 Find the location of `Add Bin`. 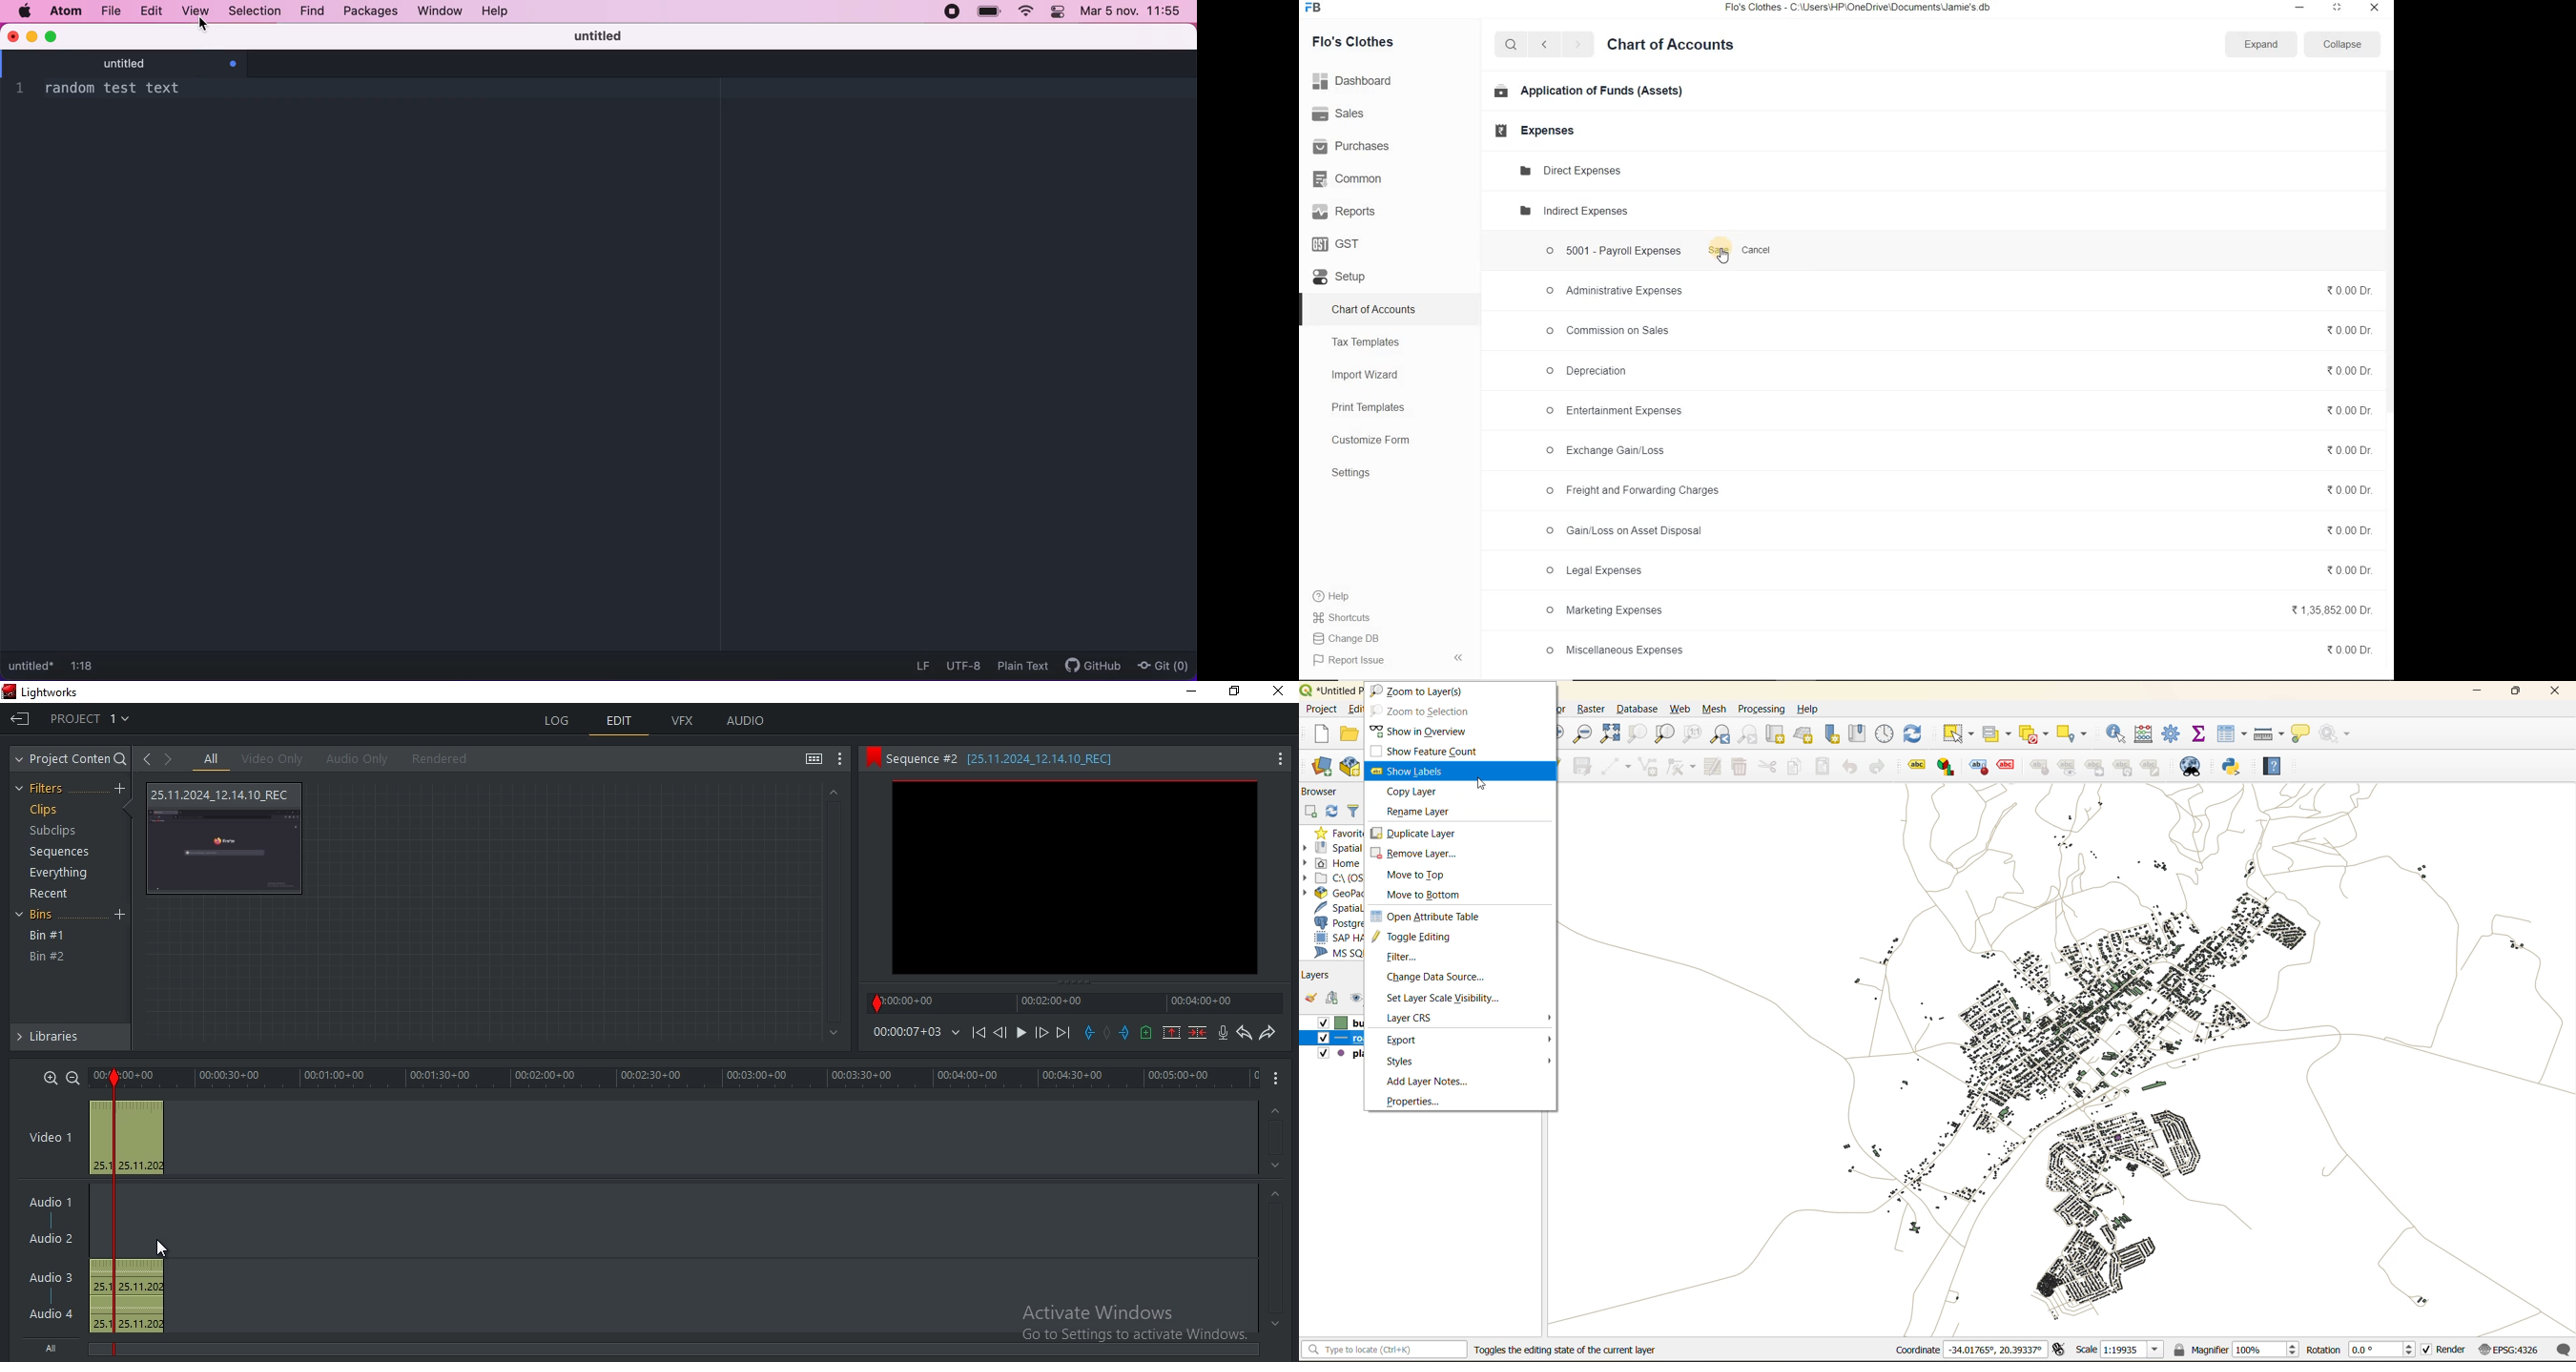

Add Bin is located at coordinates (122, 916).